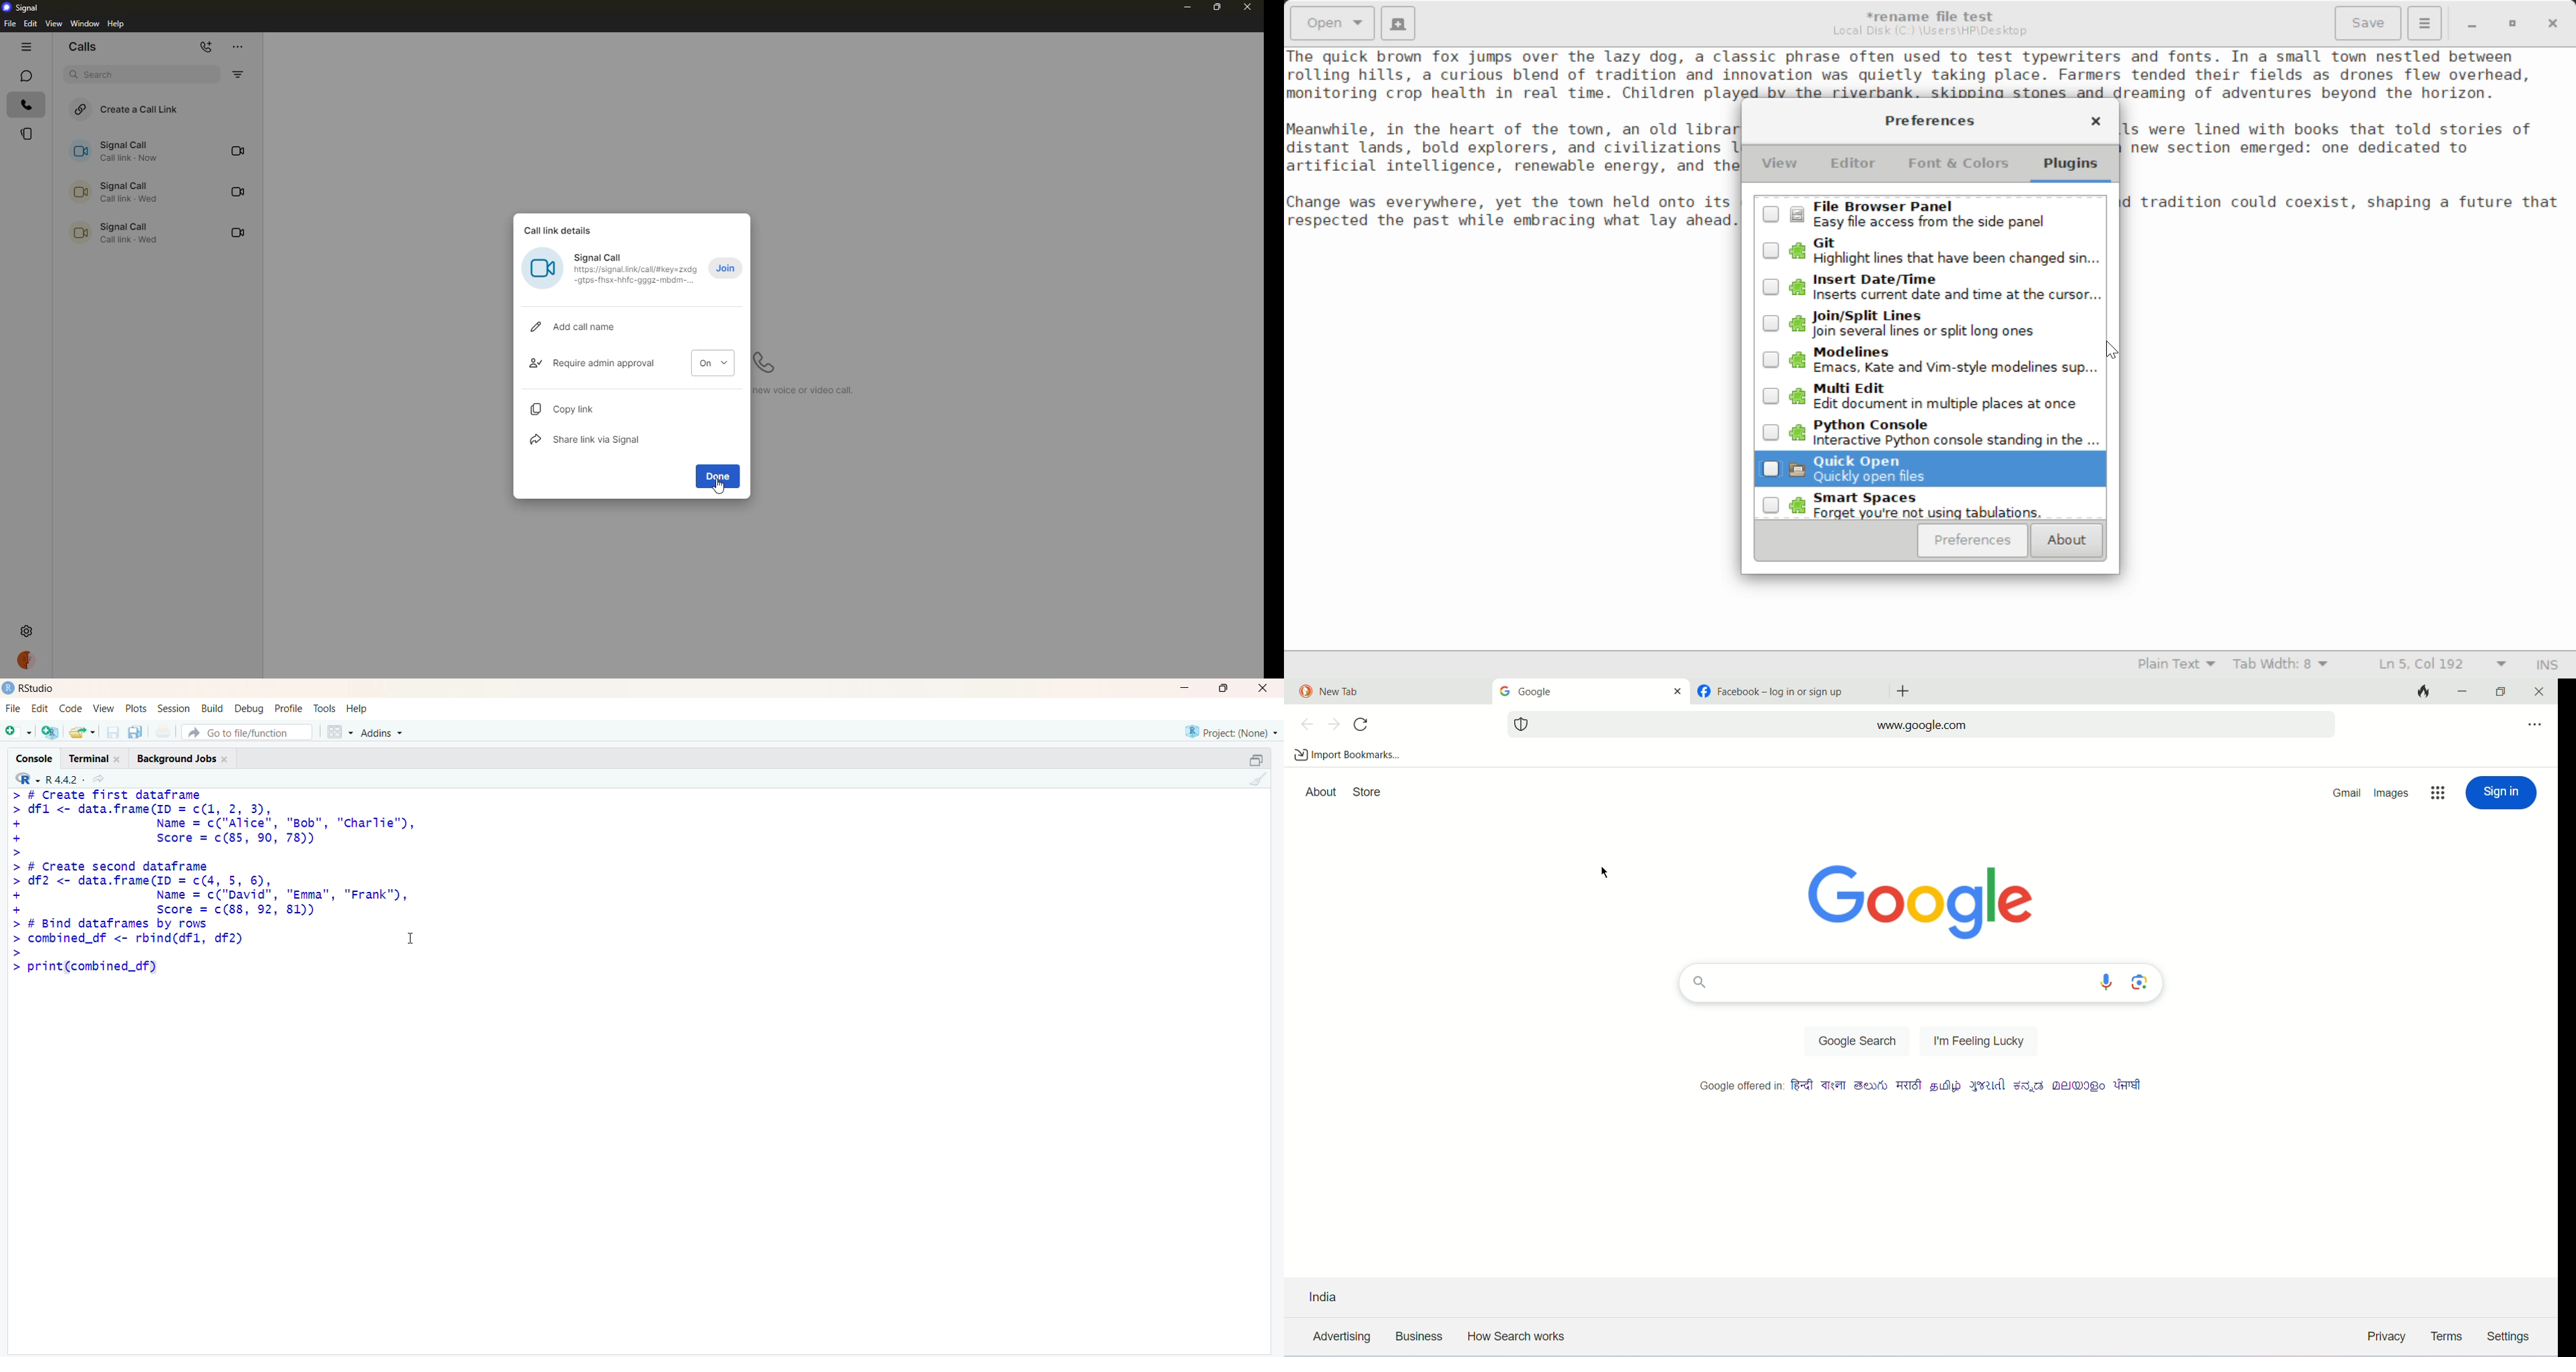 The height and width of the screenshot is (1372, 2576). I want to click on , so click(1183, 7).